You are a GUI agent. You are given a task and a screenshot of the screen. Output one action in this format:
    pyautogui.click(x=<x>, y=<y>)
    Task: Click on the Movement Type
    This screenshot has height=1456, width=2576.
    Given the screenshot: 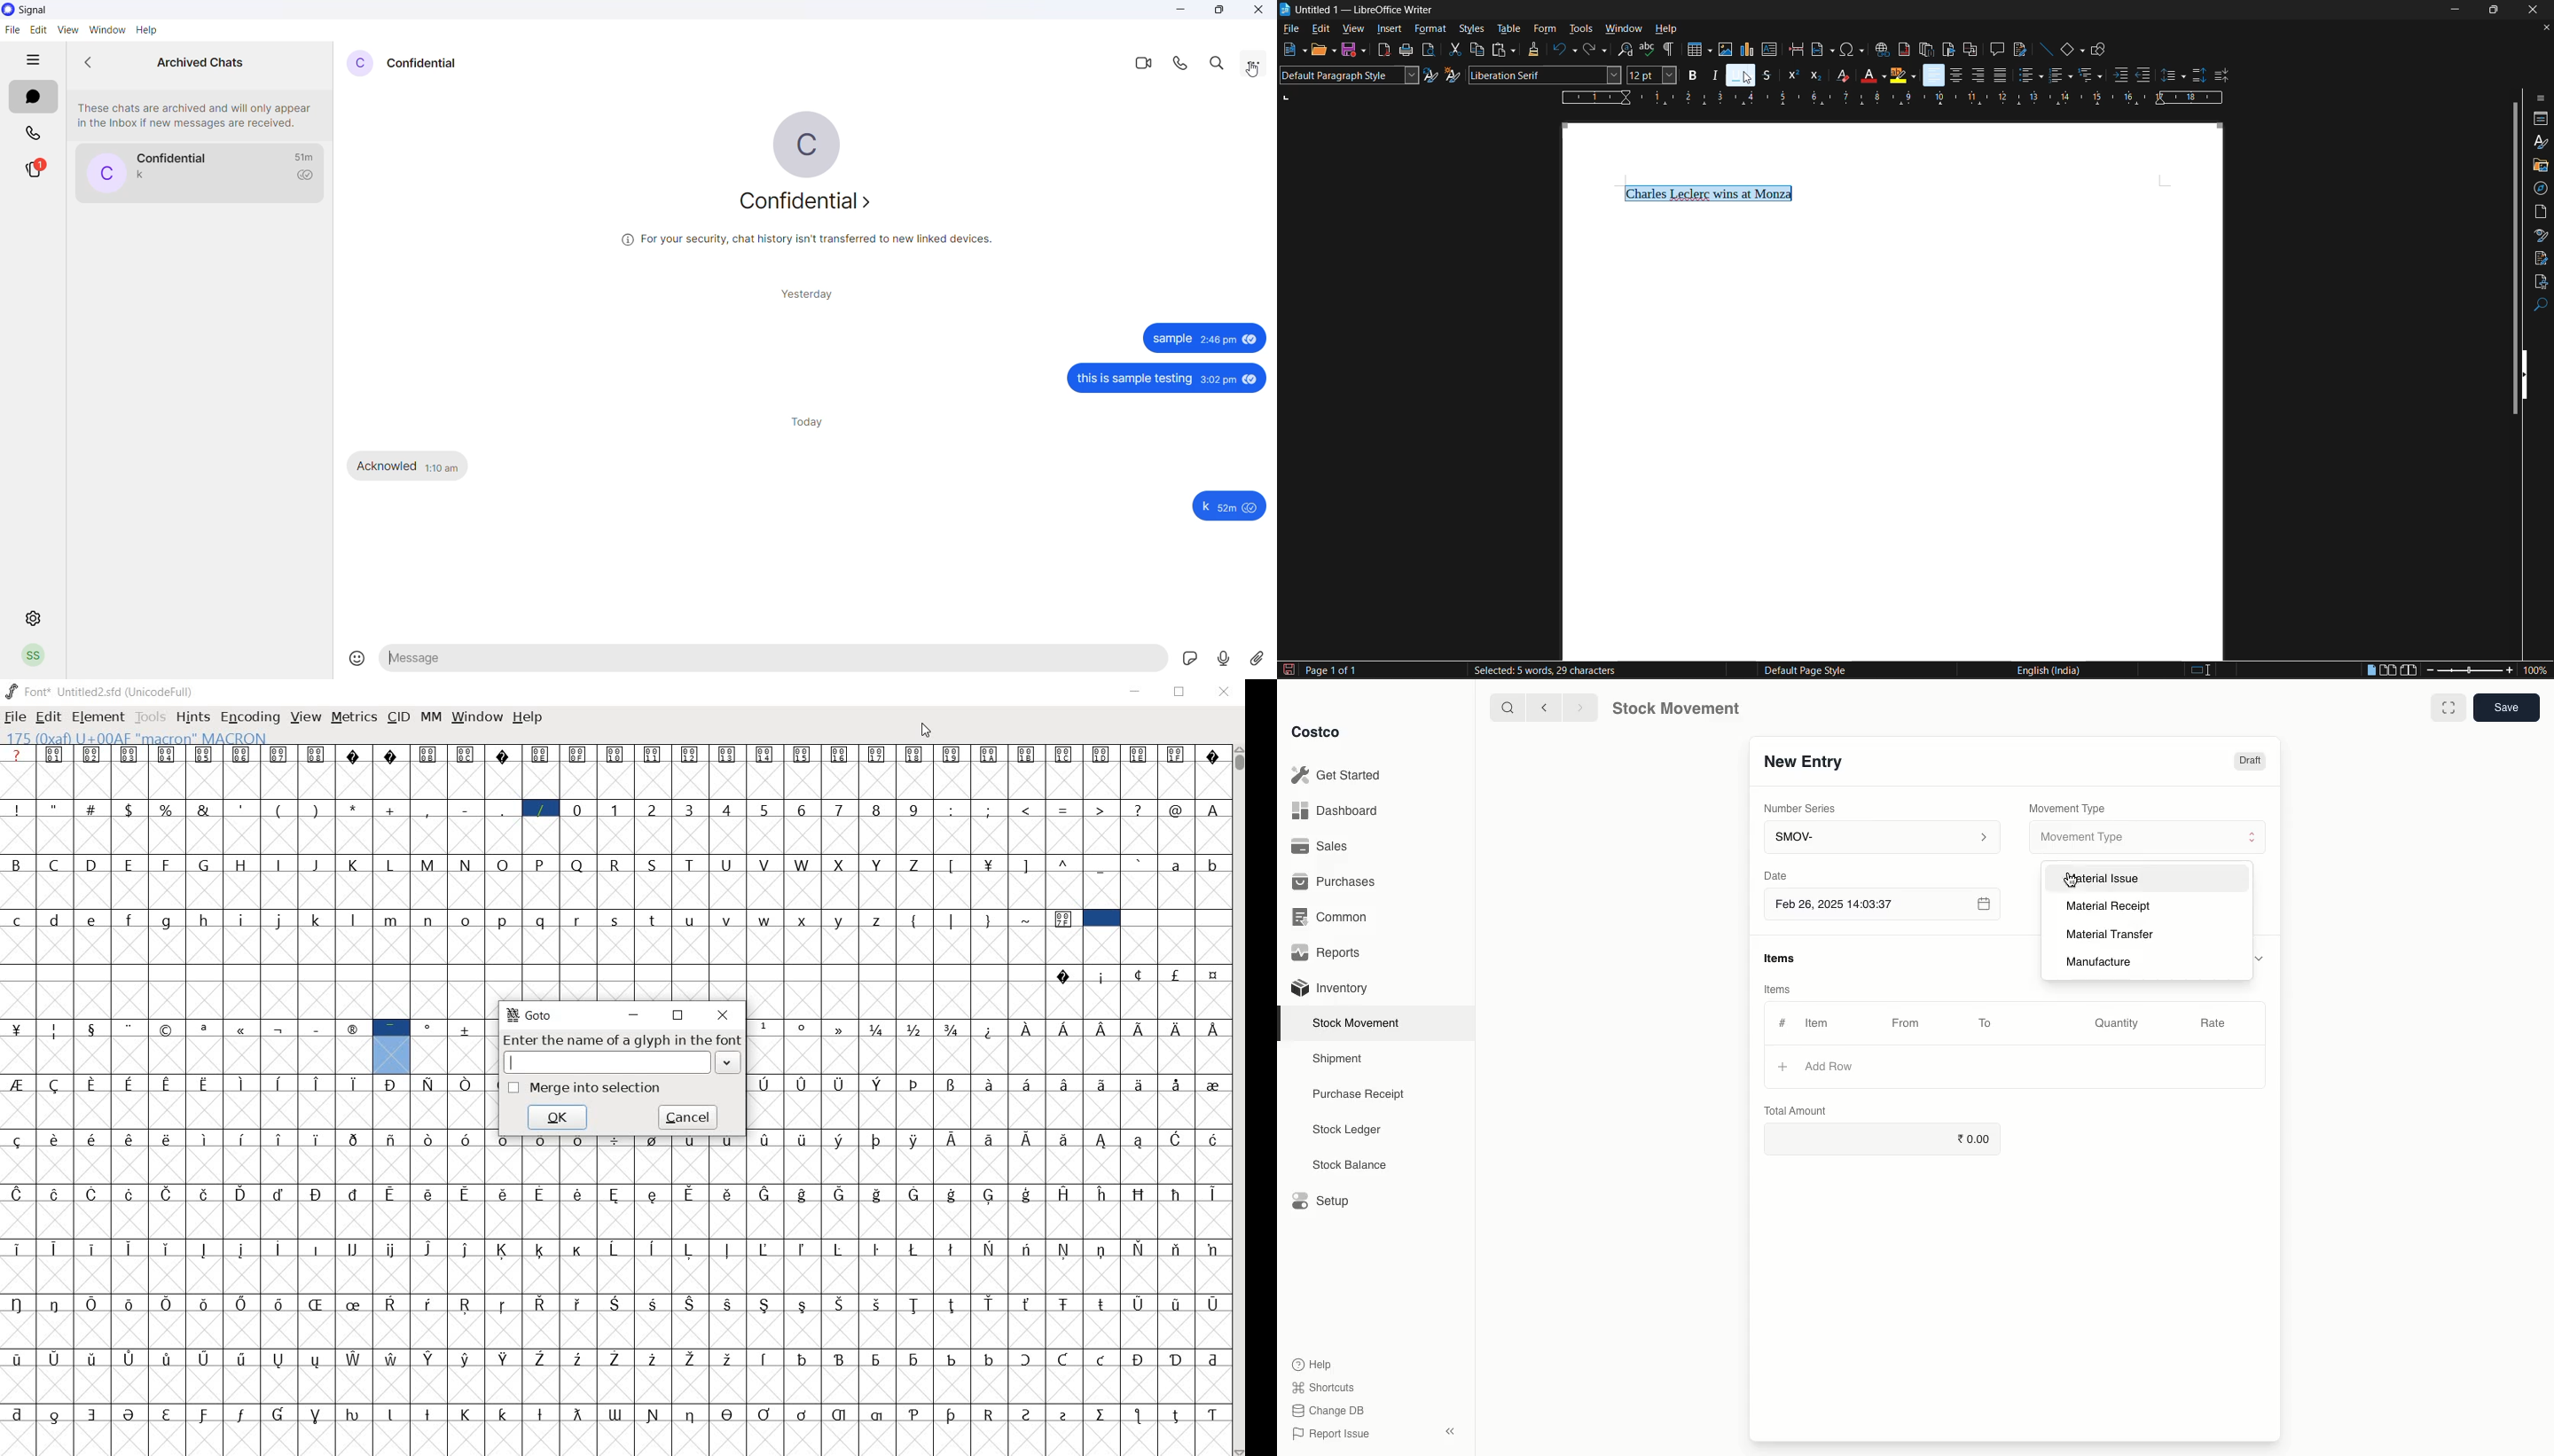 What is the action you would take?
    pyautogui.click(x=2068, y=808)
    